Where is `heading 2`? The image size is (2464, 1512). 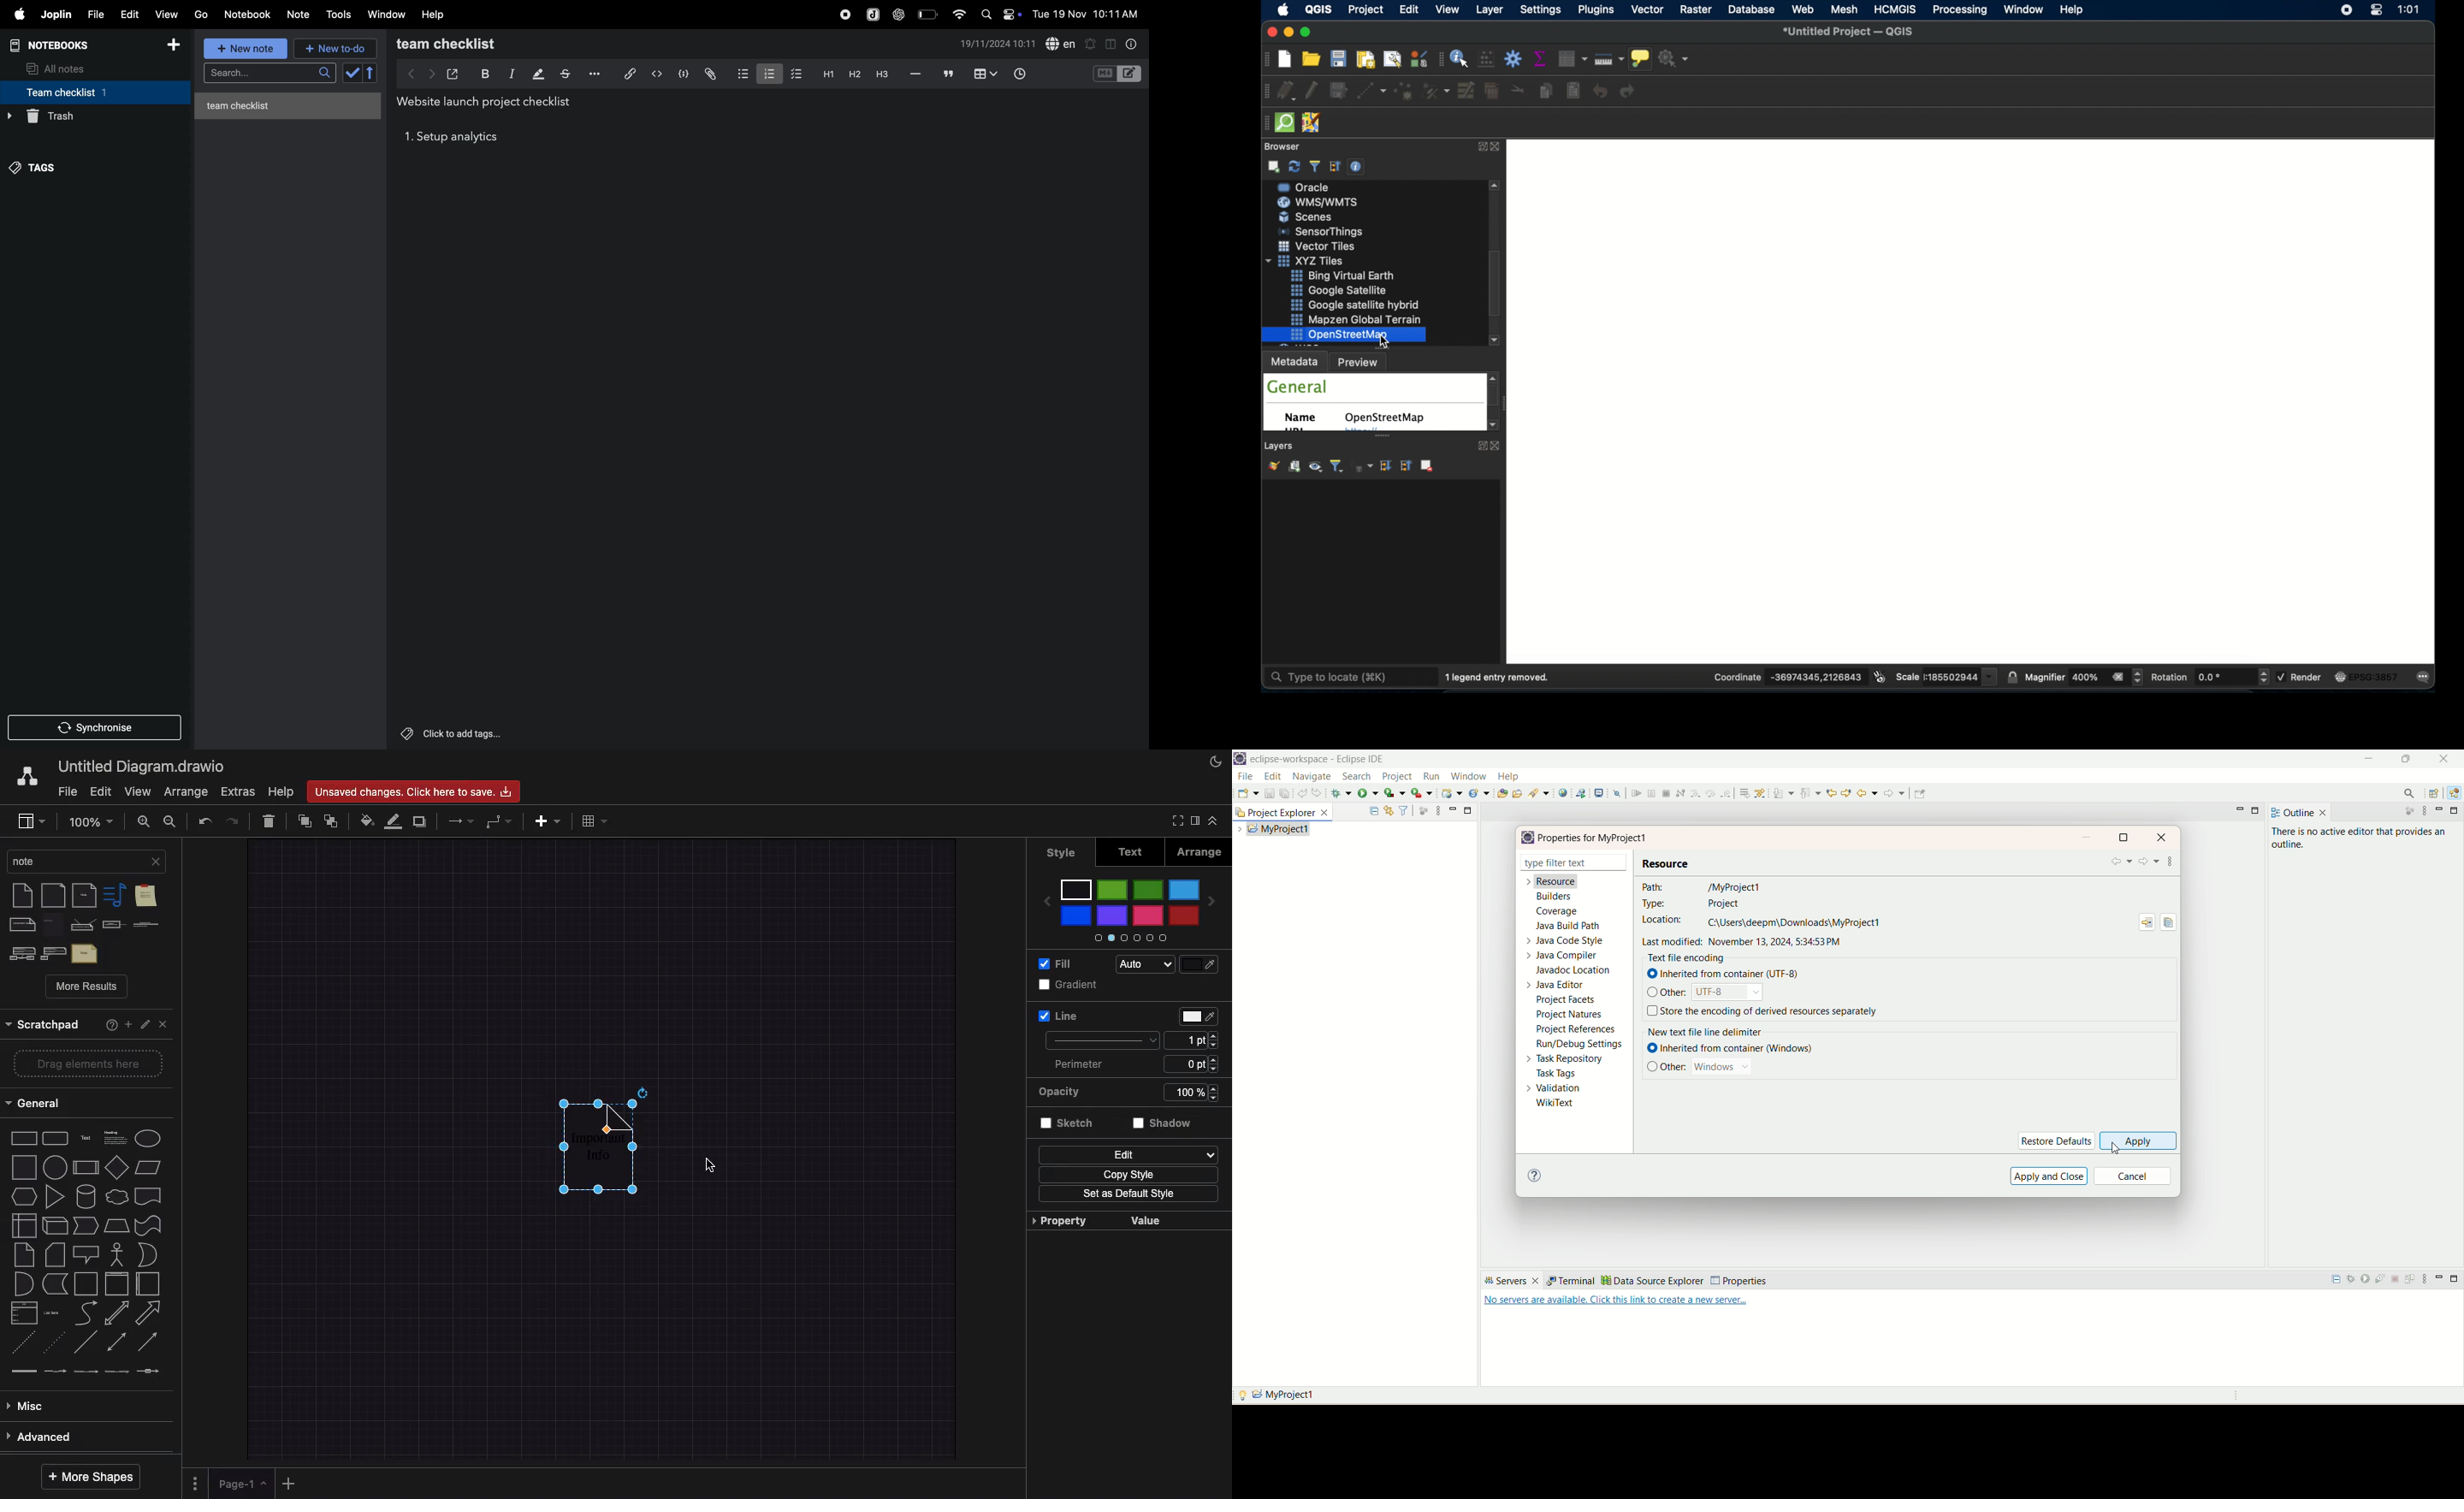
heading 2 is located at coordinates (826, 73).